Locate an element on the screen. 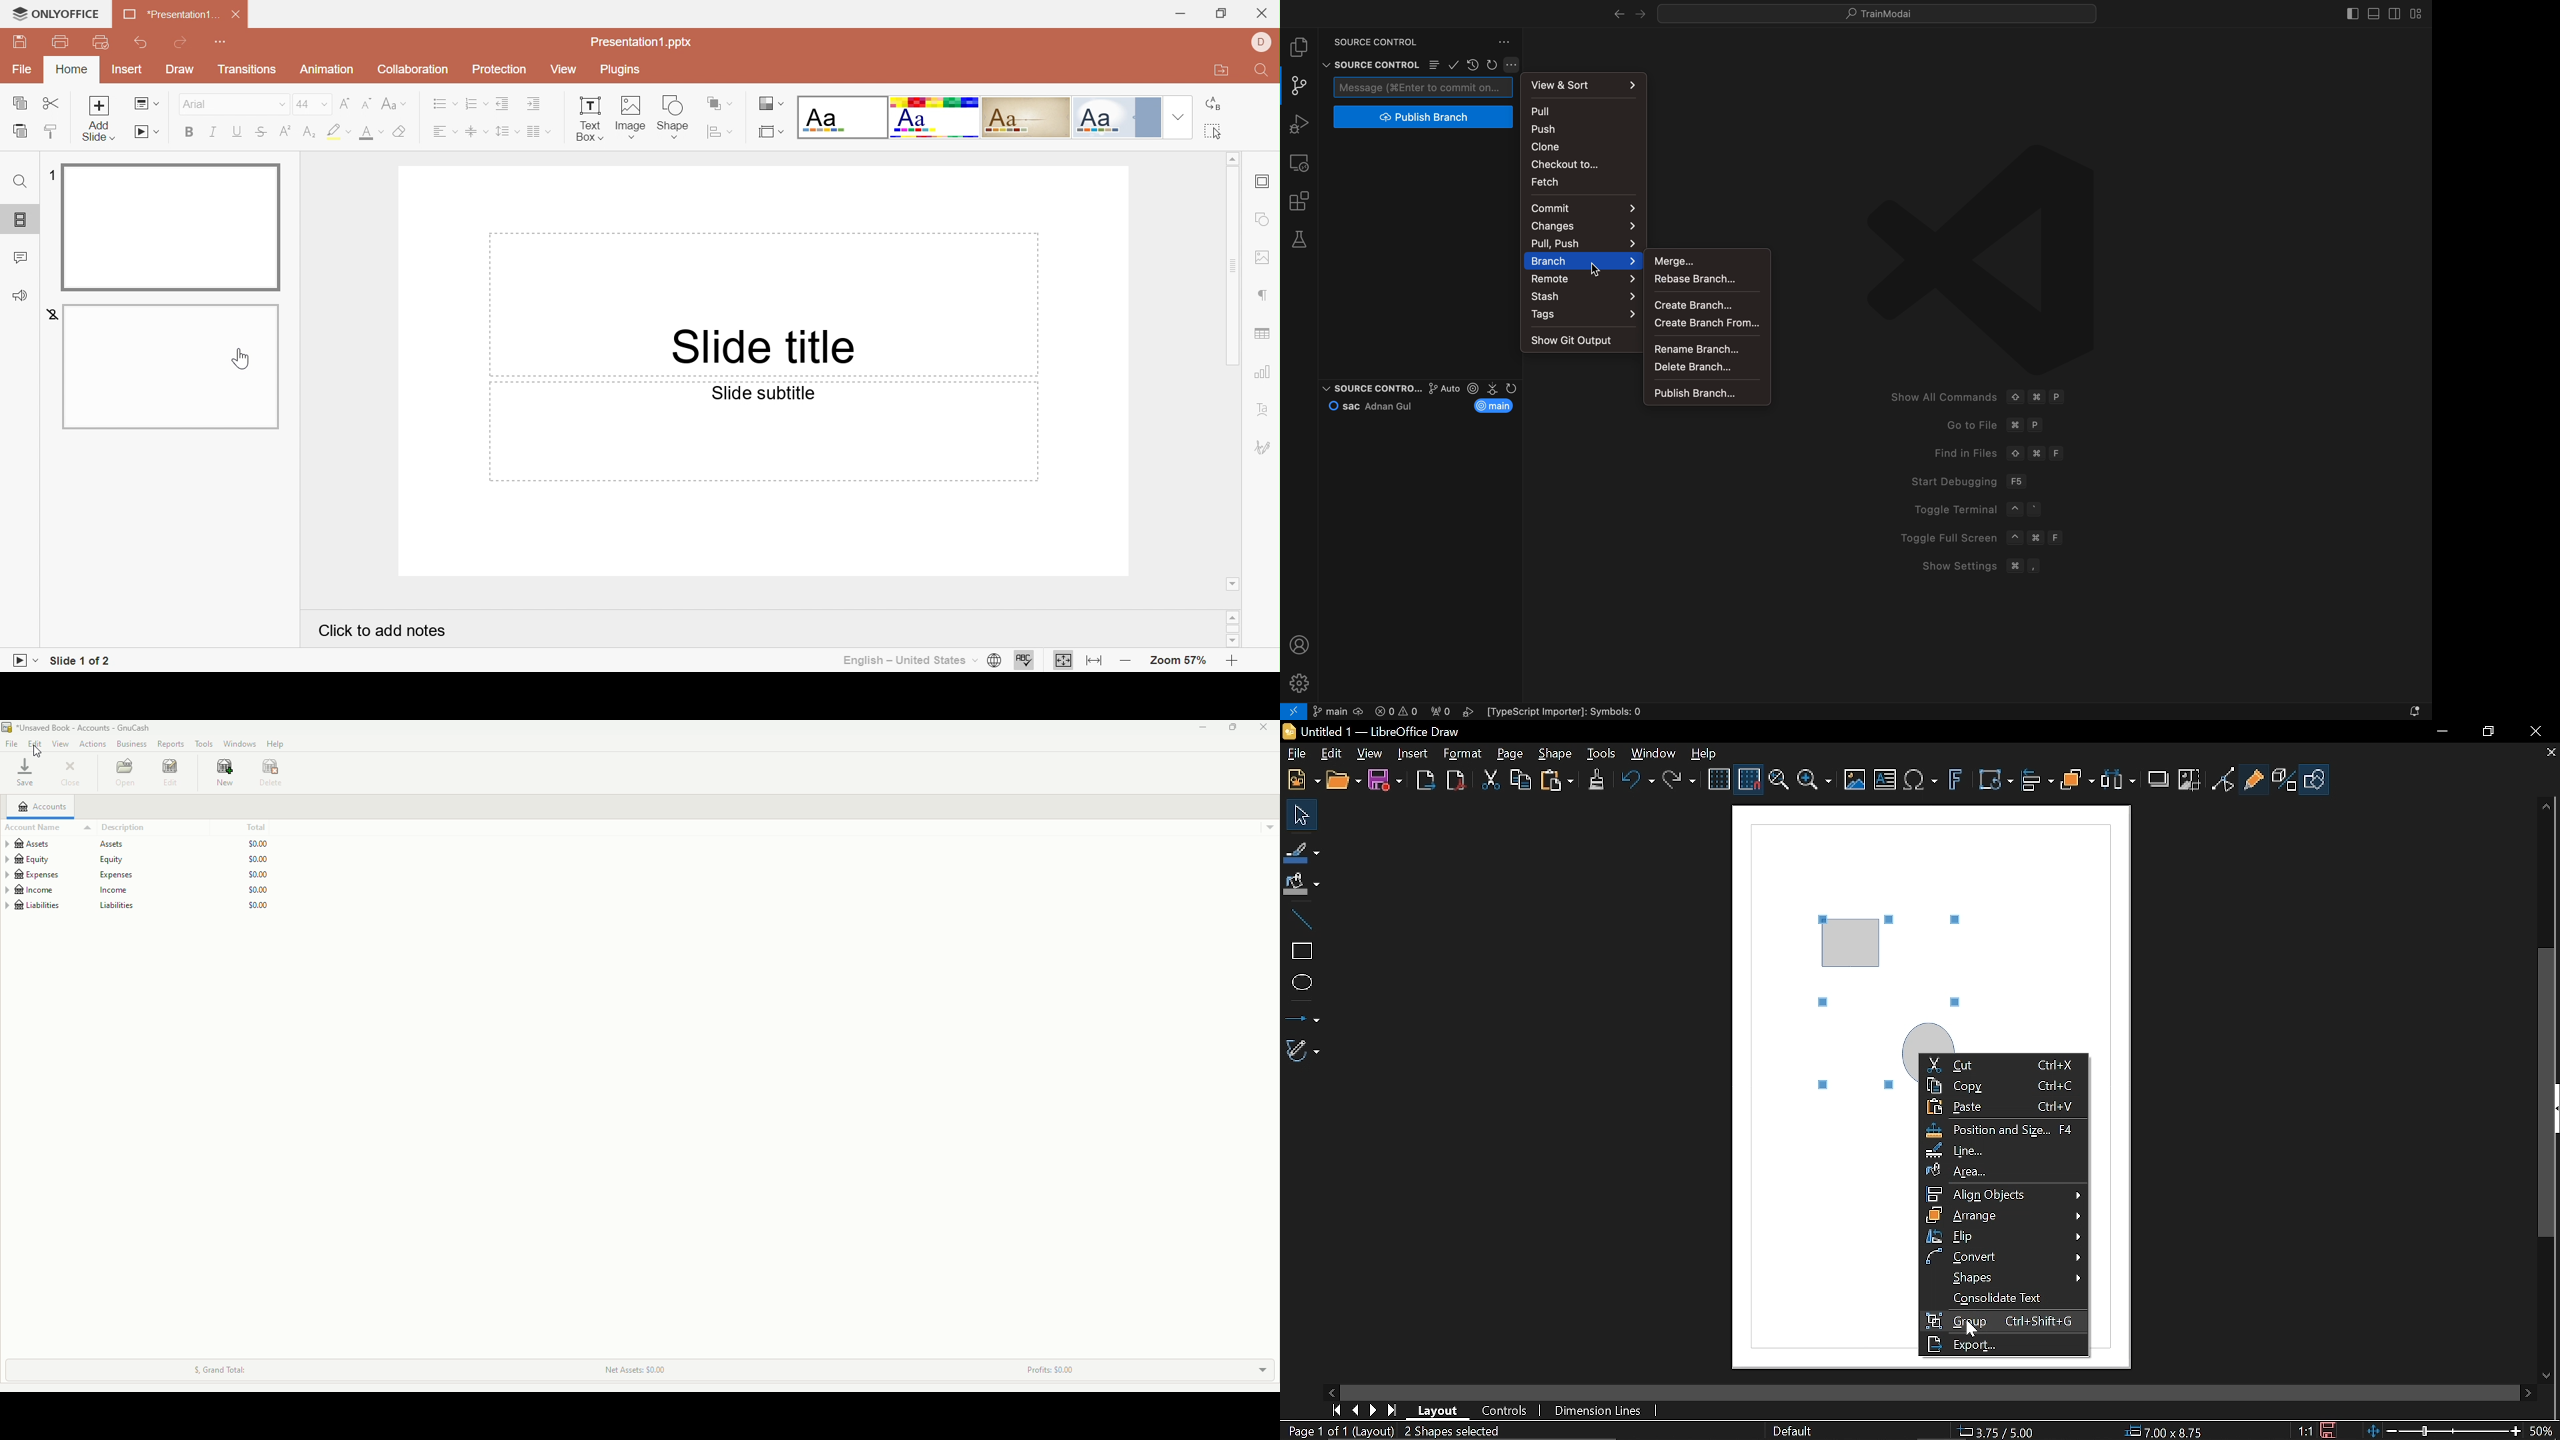 Image resolution: width=2576 pixels, height=1456 pixels. Layout is located at coordinates (1437, 1410).